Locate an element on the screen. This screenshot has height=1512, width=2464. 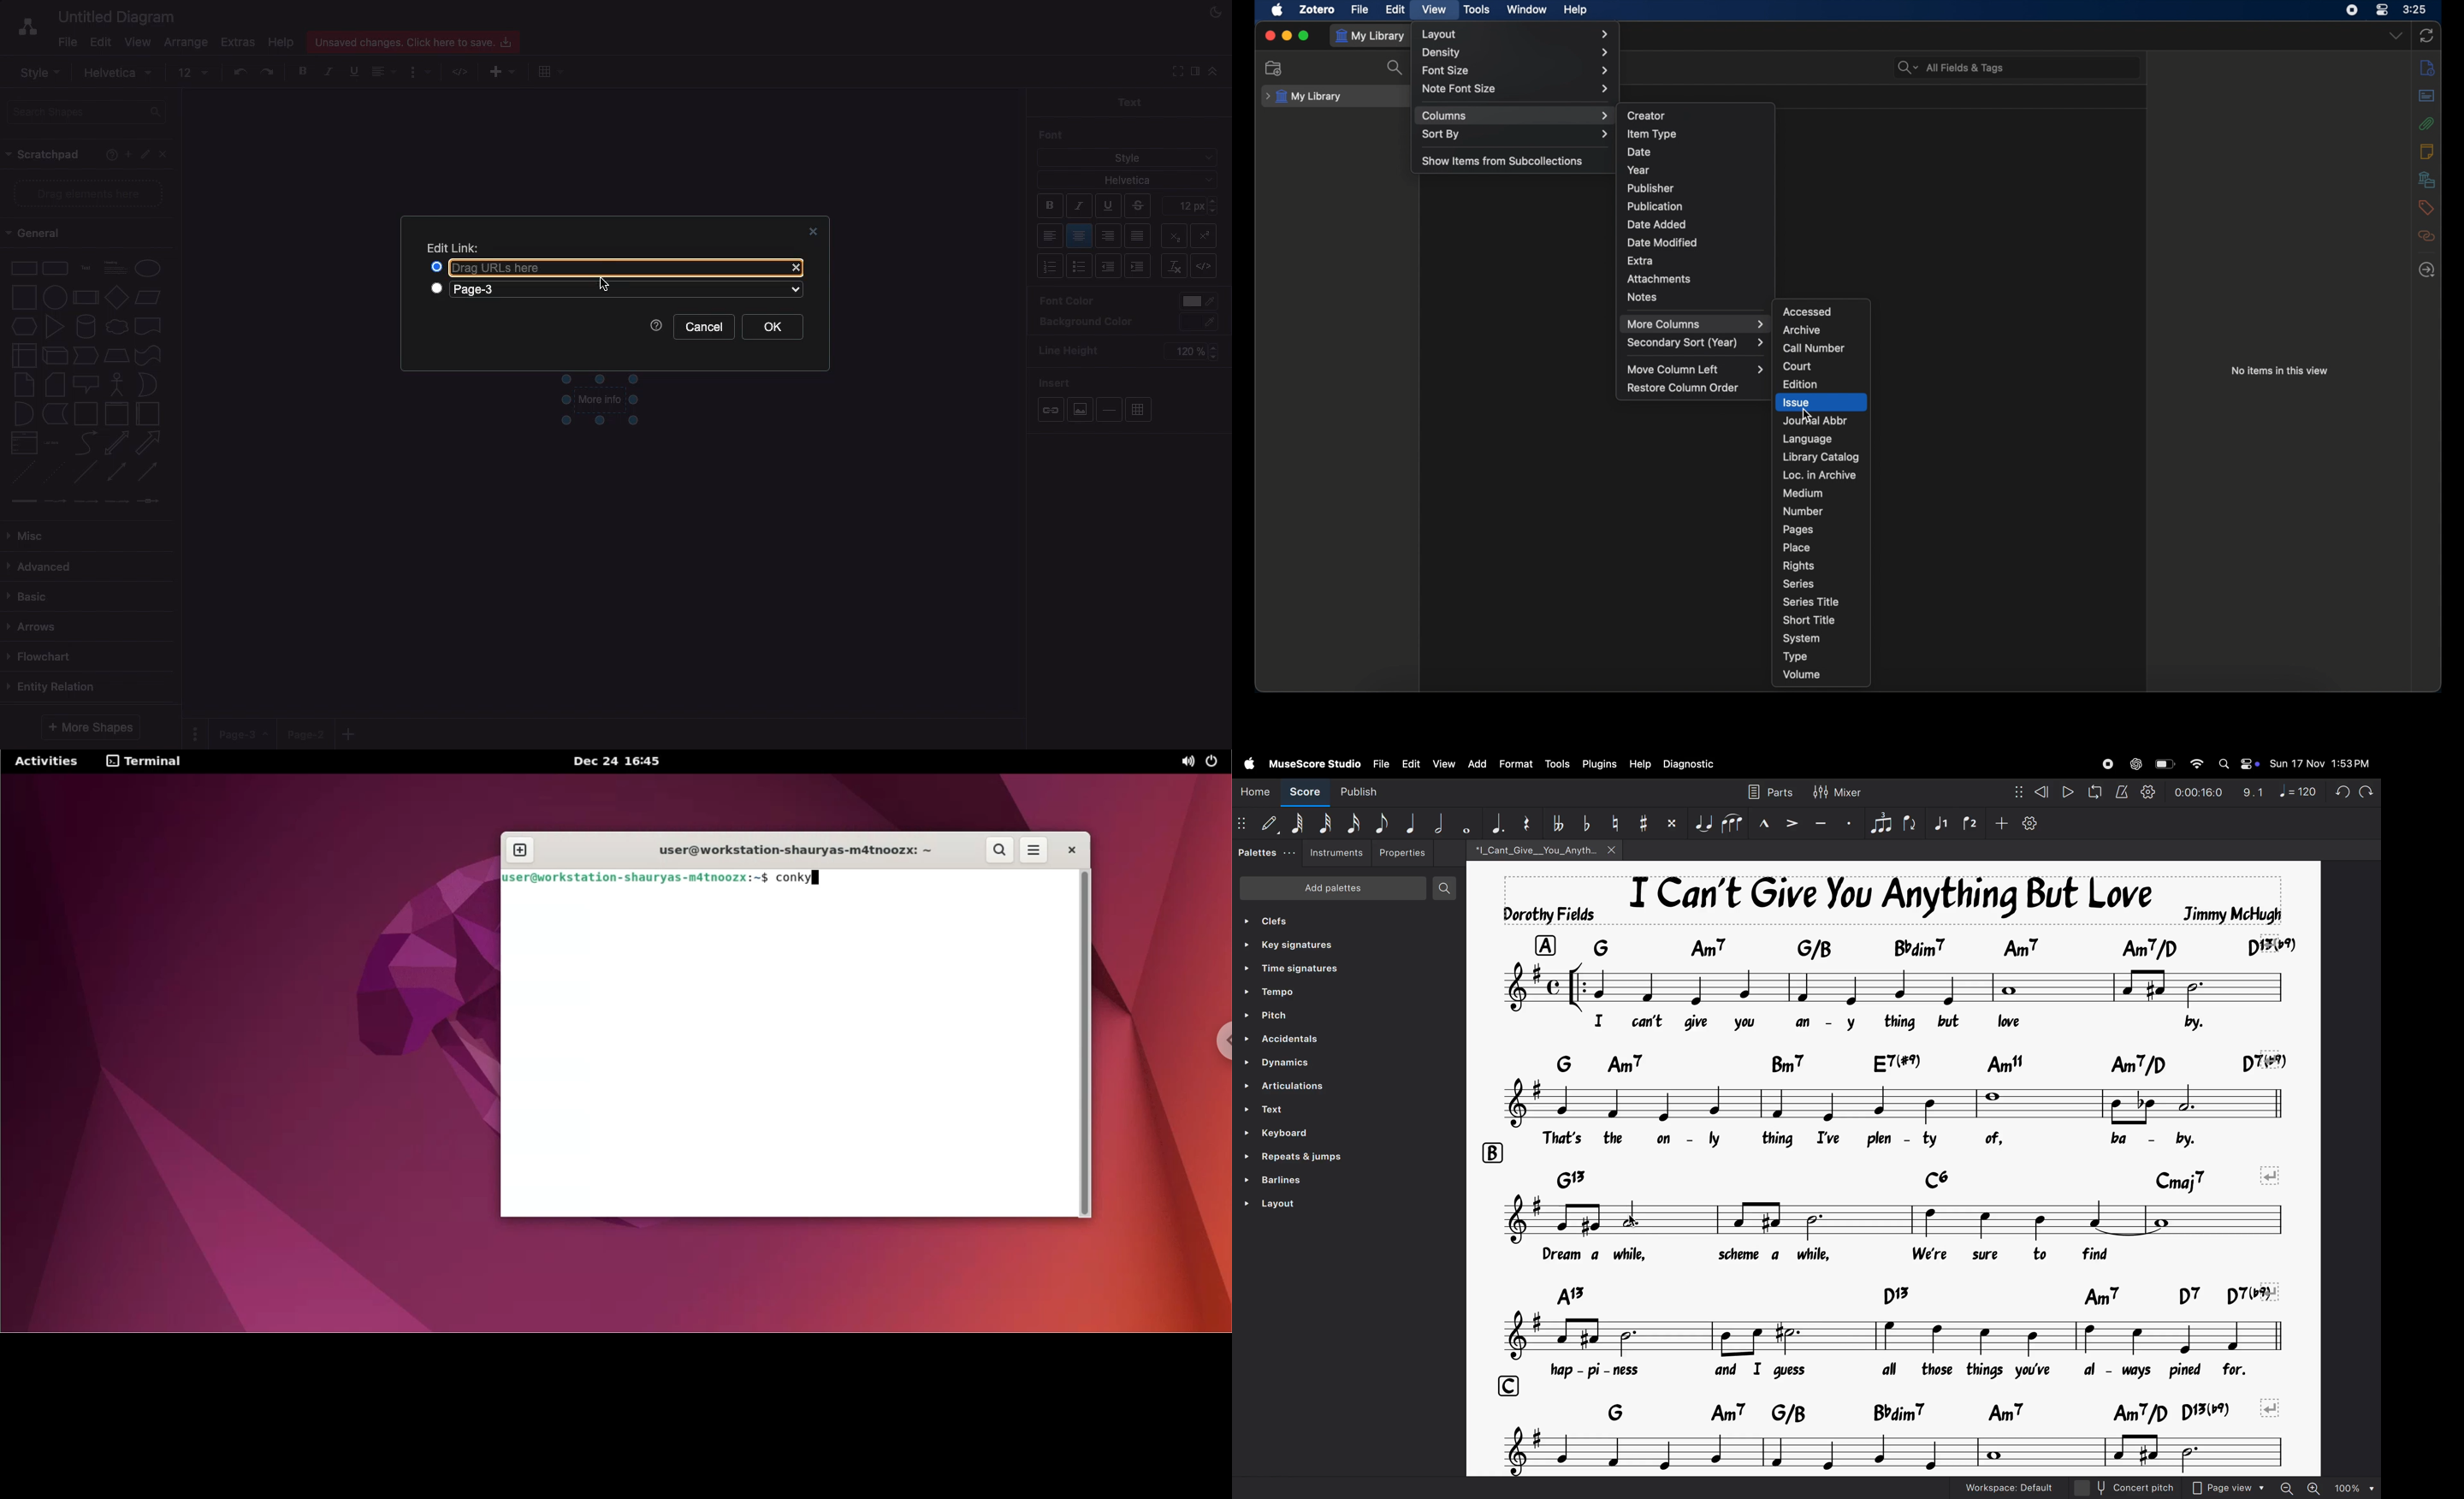
restore column order is located at coordinates (1683, 388).